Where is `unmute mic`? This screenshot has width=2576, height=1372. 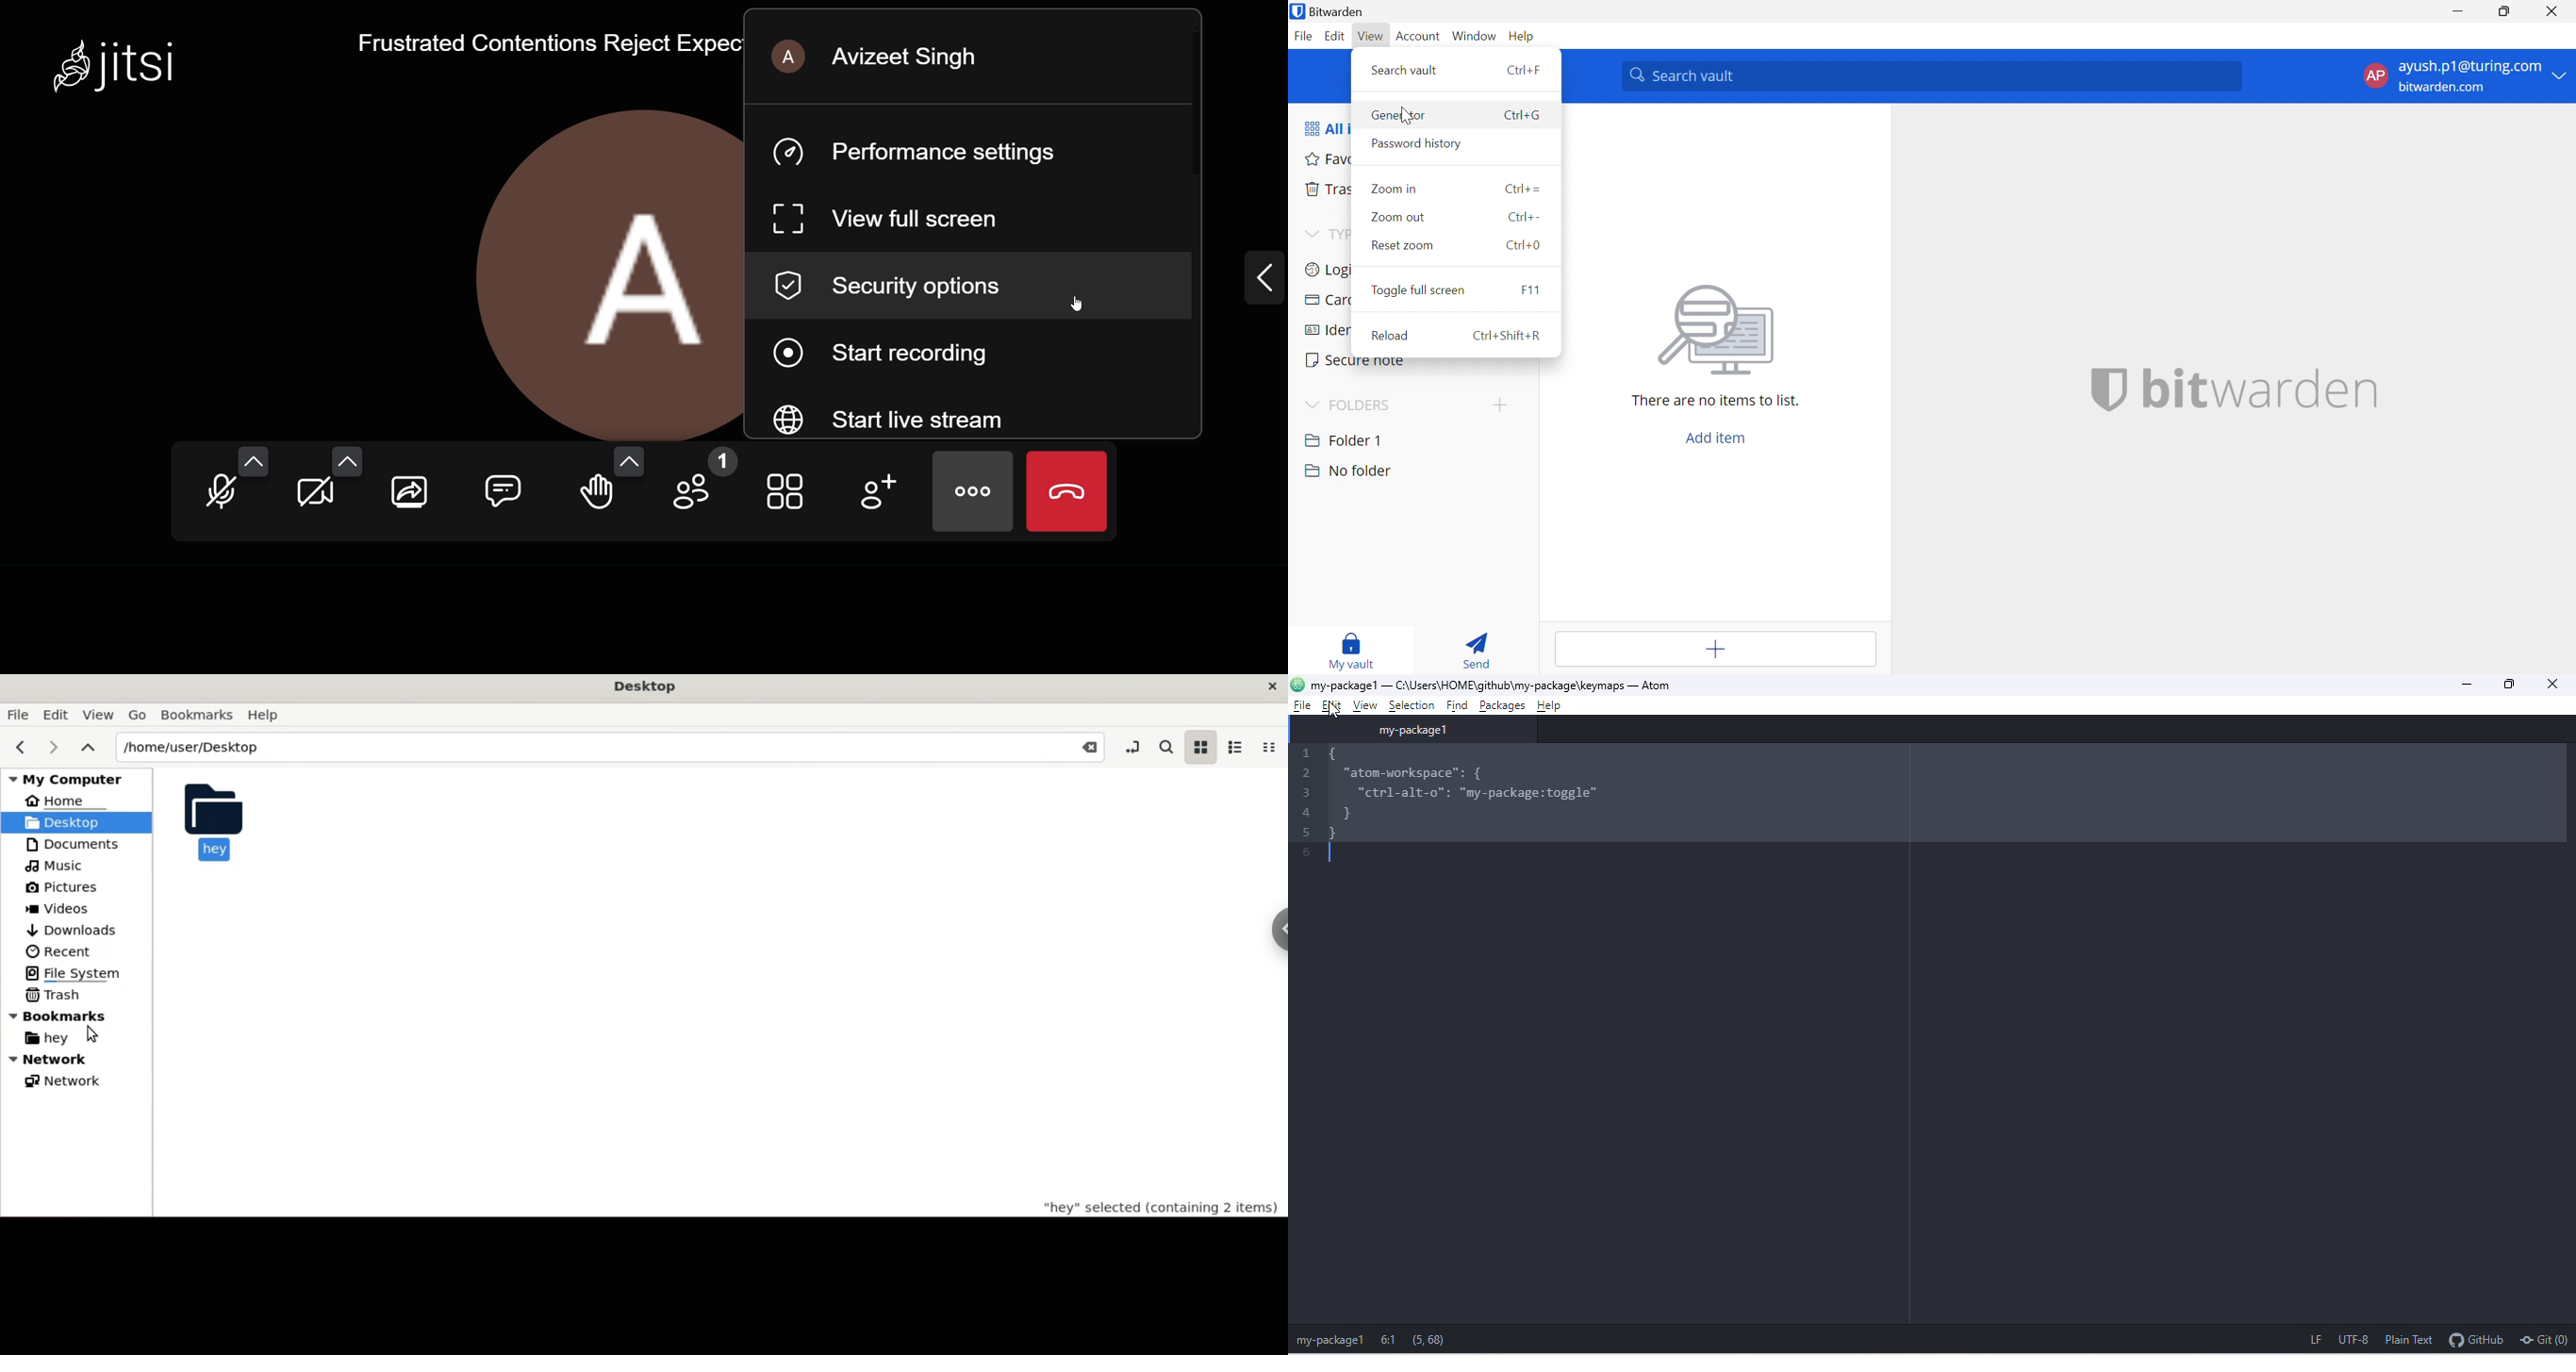 unmute mic is located at coordinates (221, 492).